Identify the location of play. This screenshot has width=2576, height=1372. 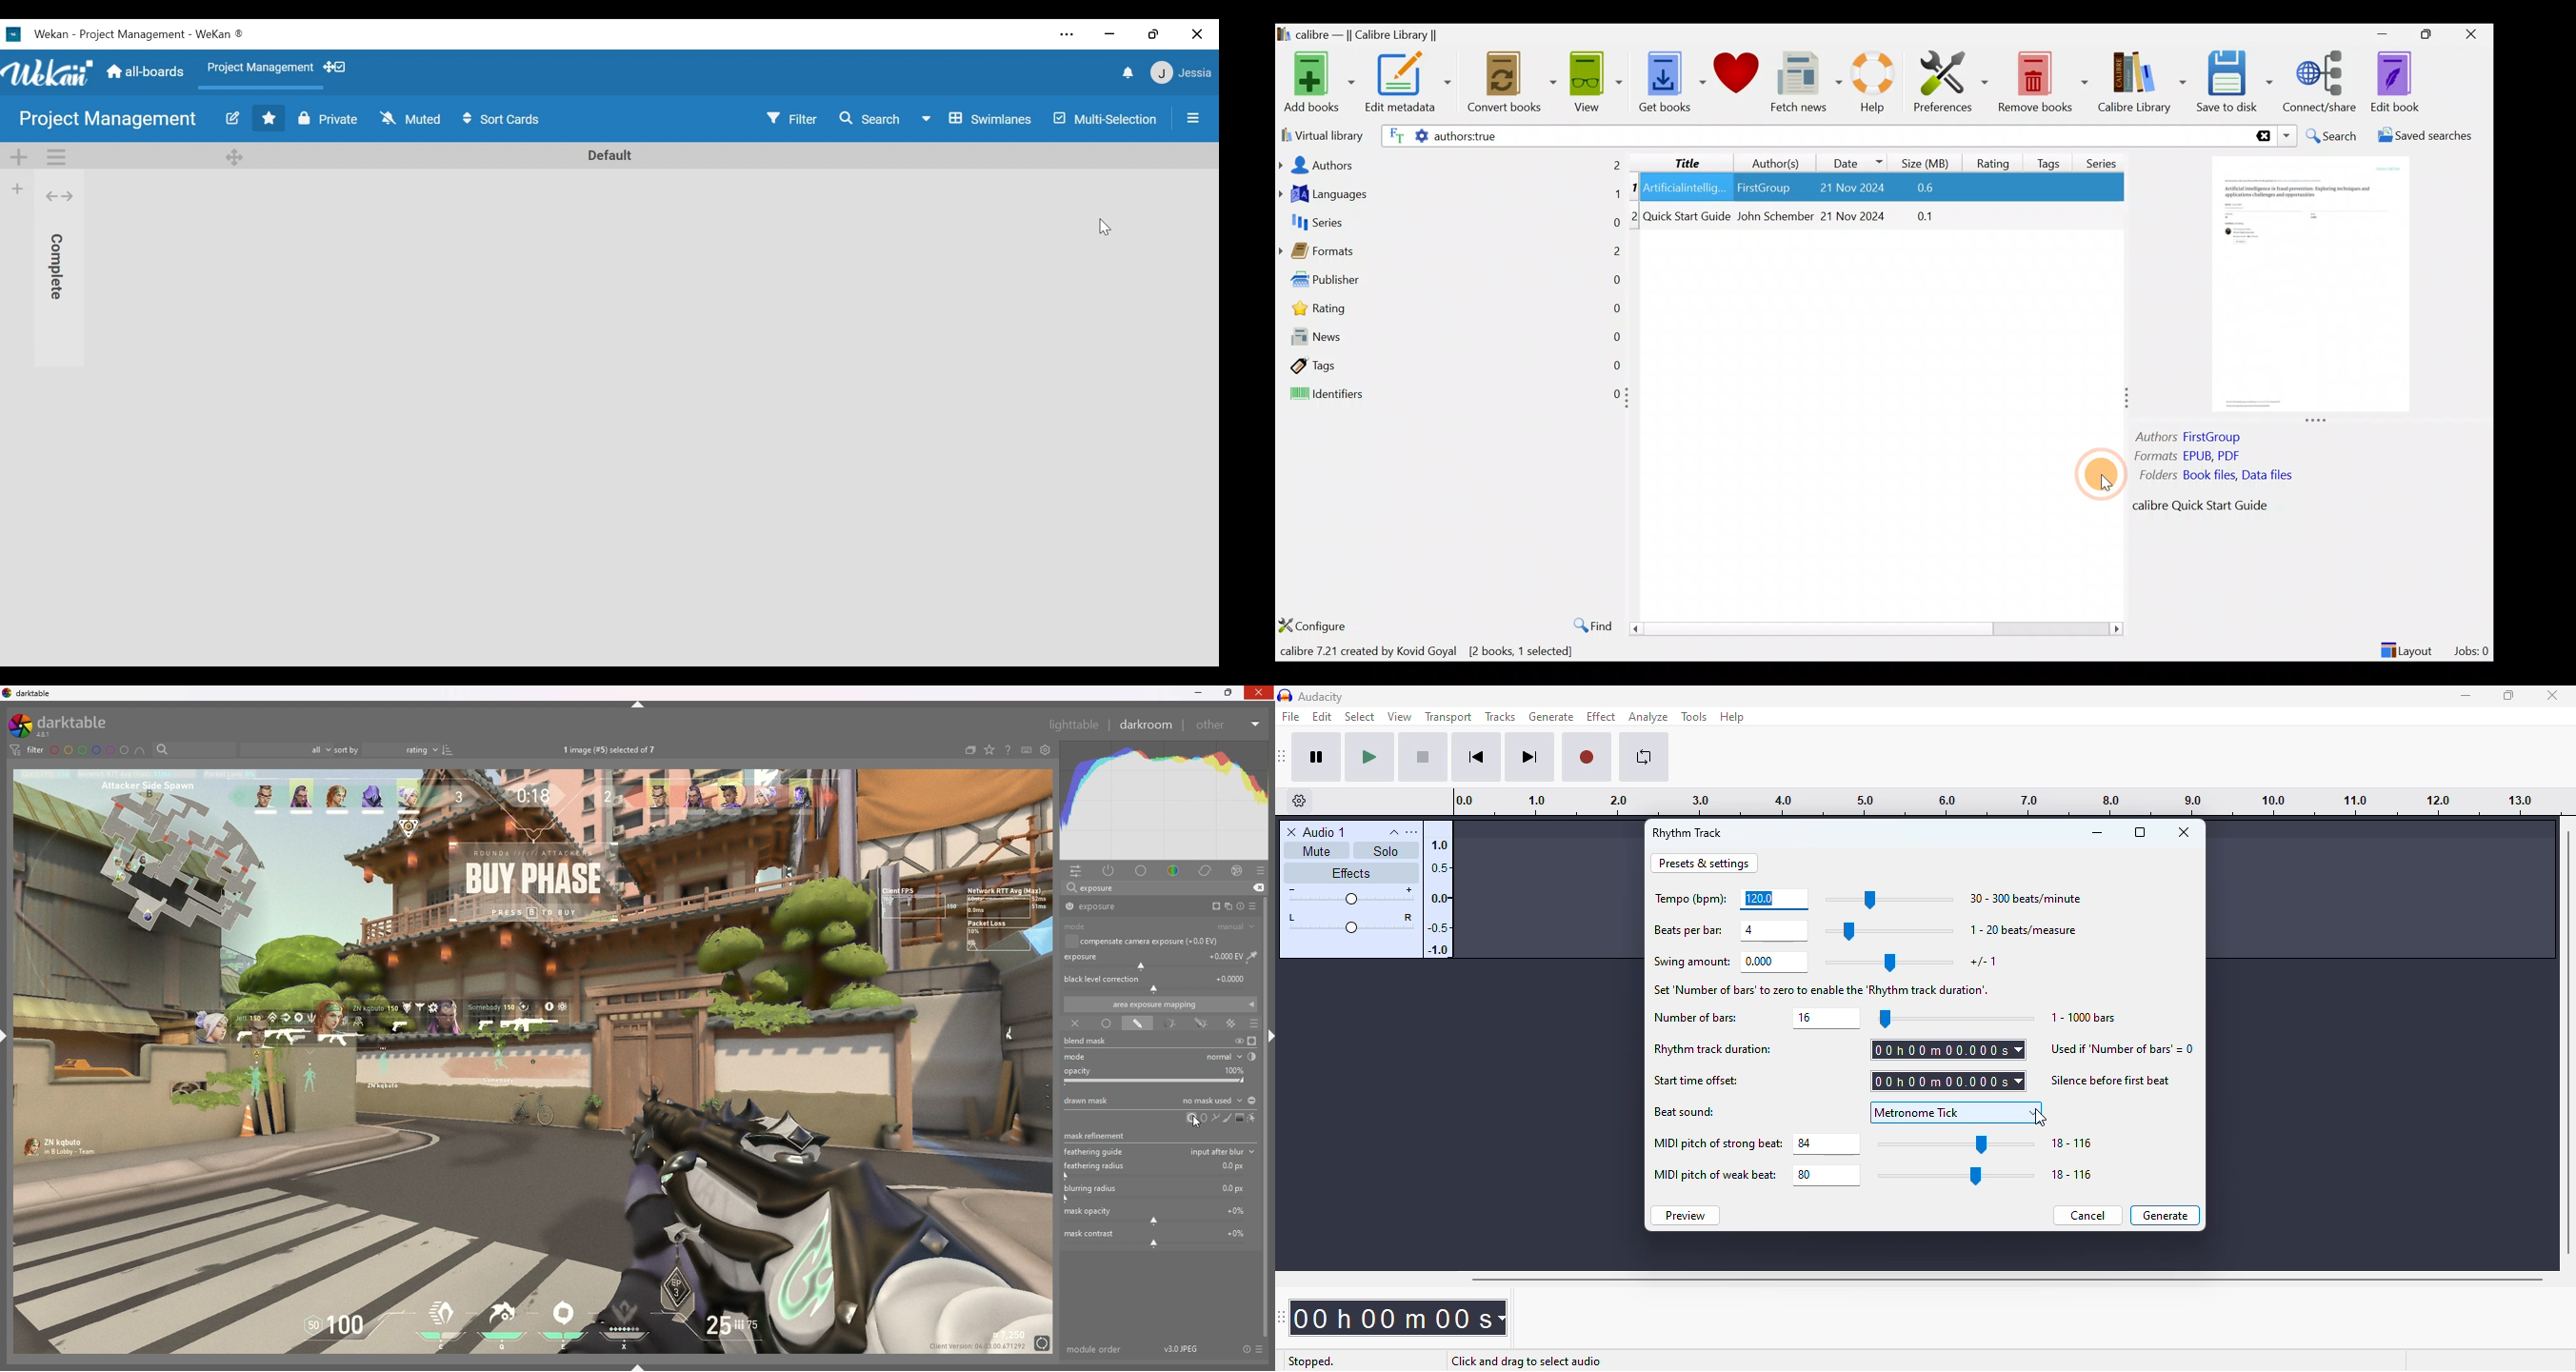
(1368, 758).